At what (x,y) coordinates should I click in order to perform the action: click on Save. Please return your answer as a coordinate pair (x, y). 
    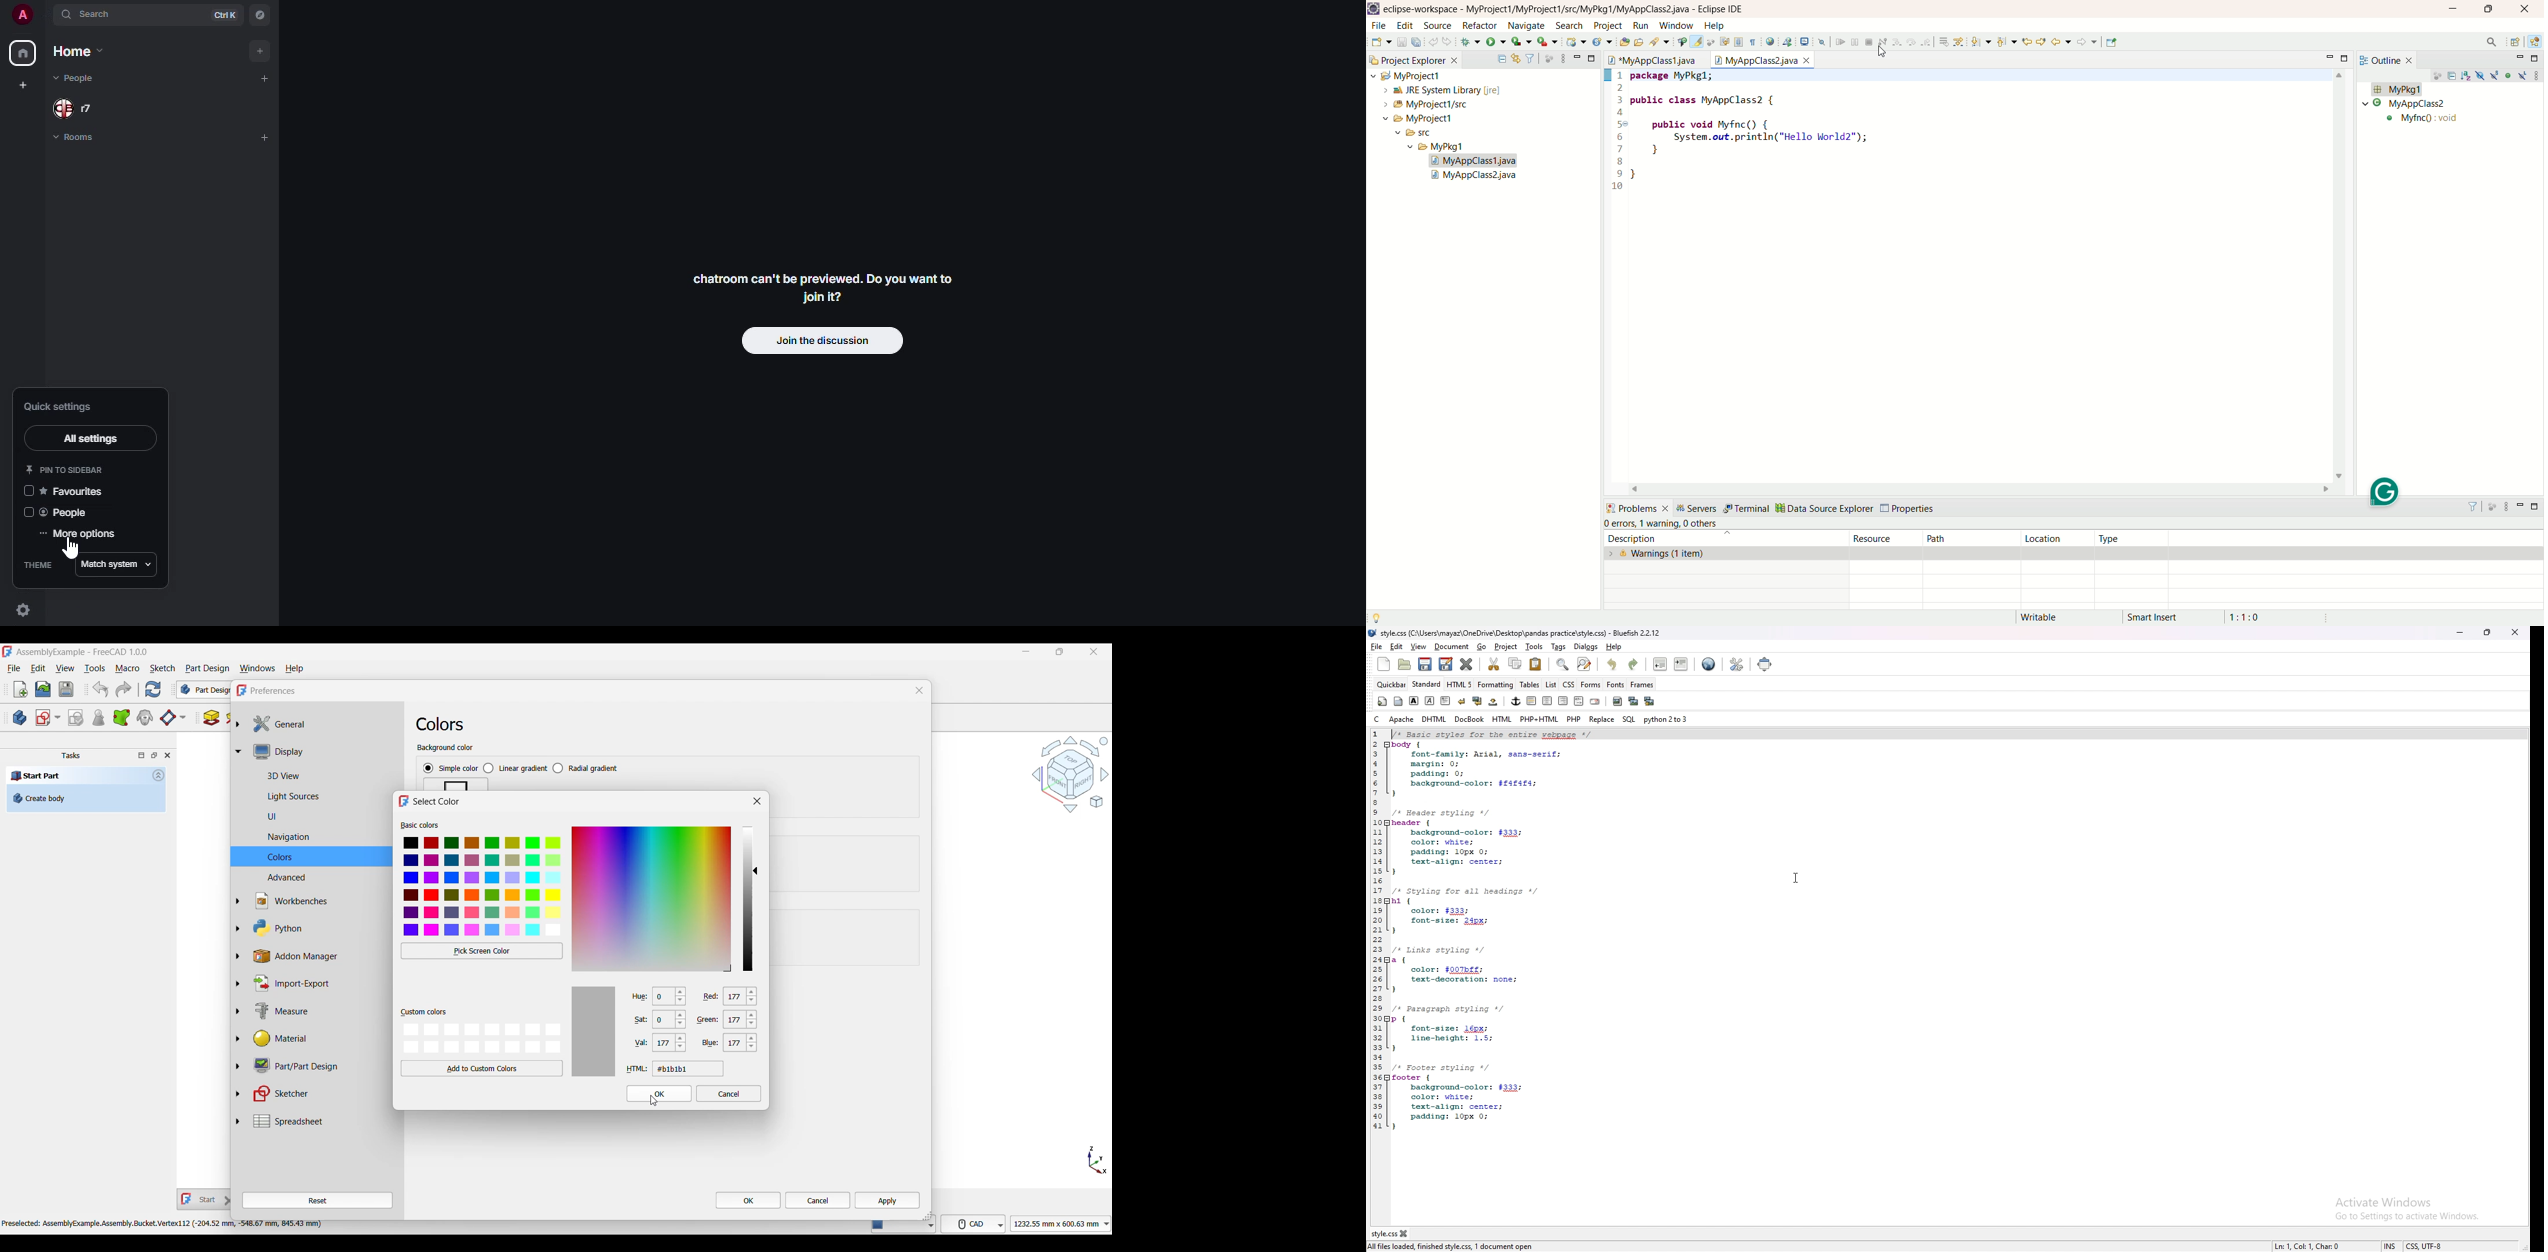
    Looking at the image, I should click on (66, 689).